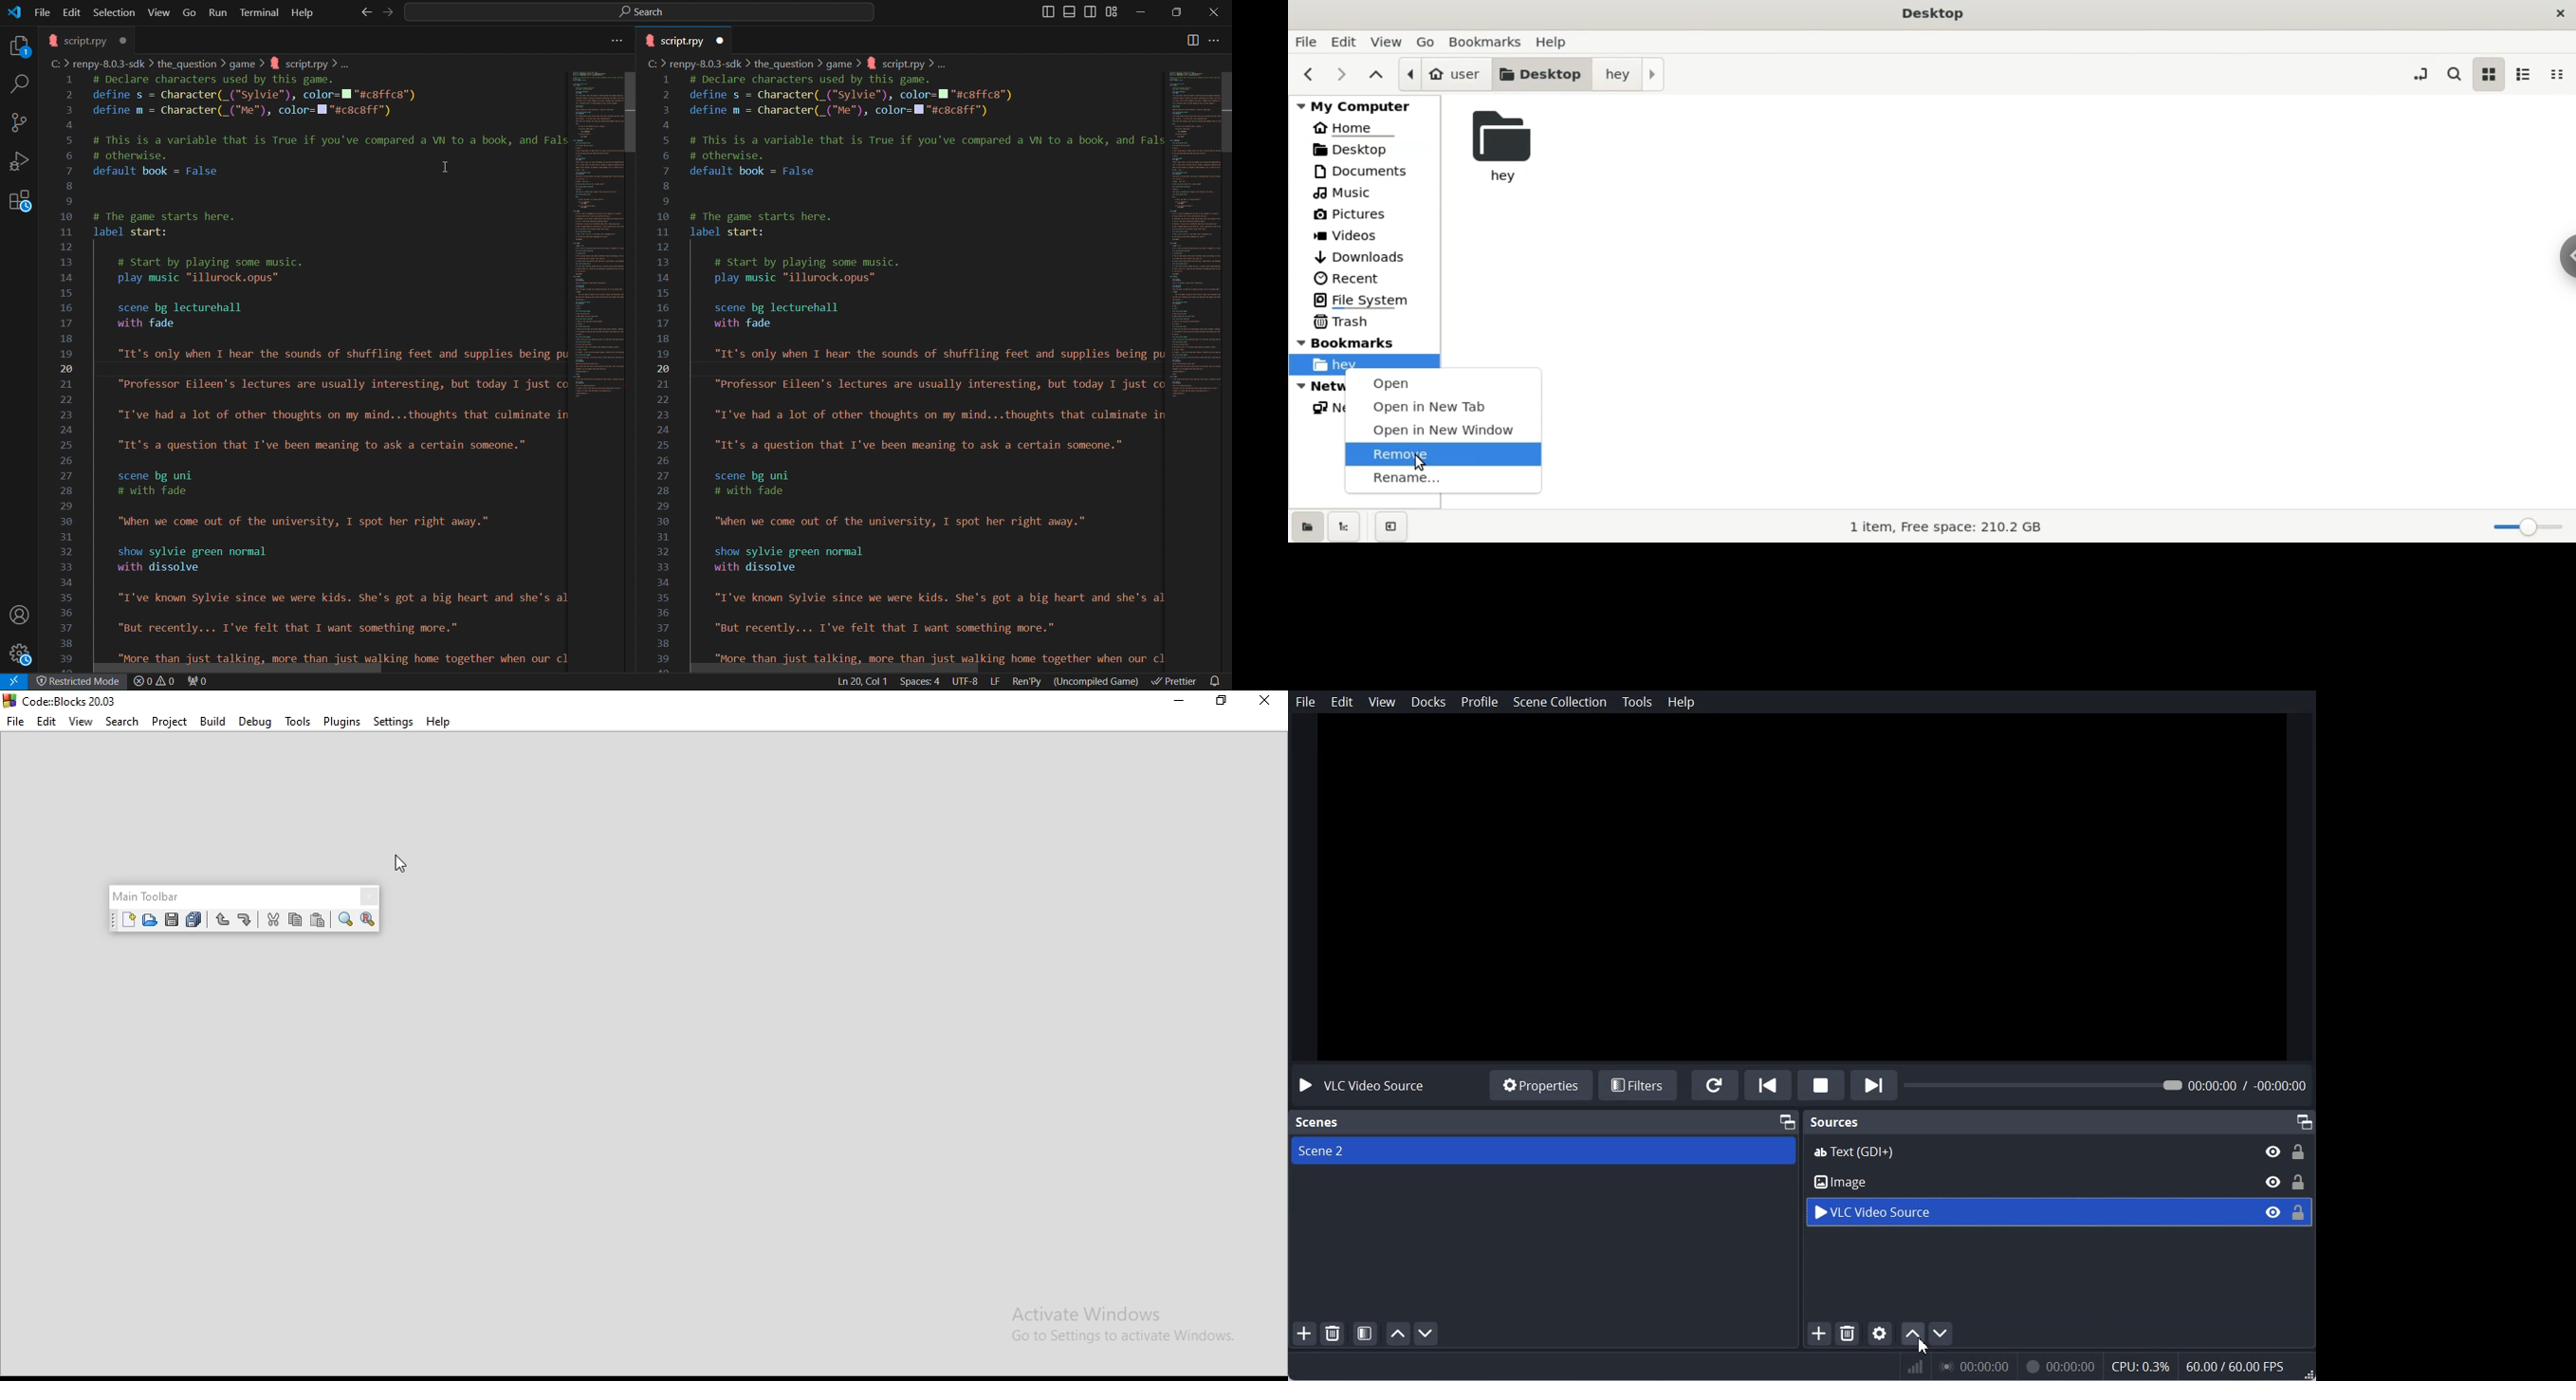 This screenshot has width=2576, height=1400. What do you see at coordinates (319, 921) in the screenshot?
I see `paste` at bounding box center [319, 921].